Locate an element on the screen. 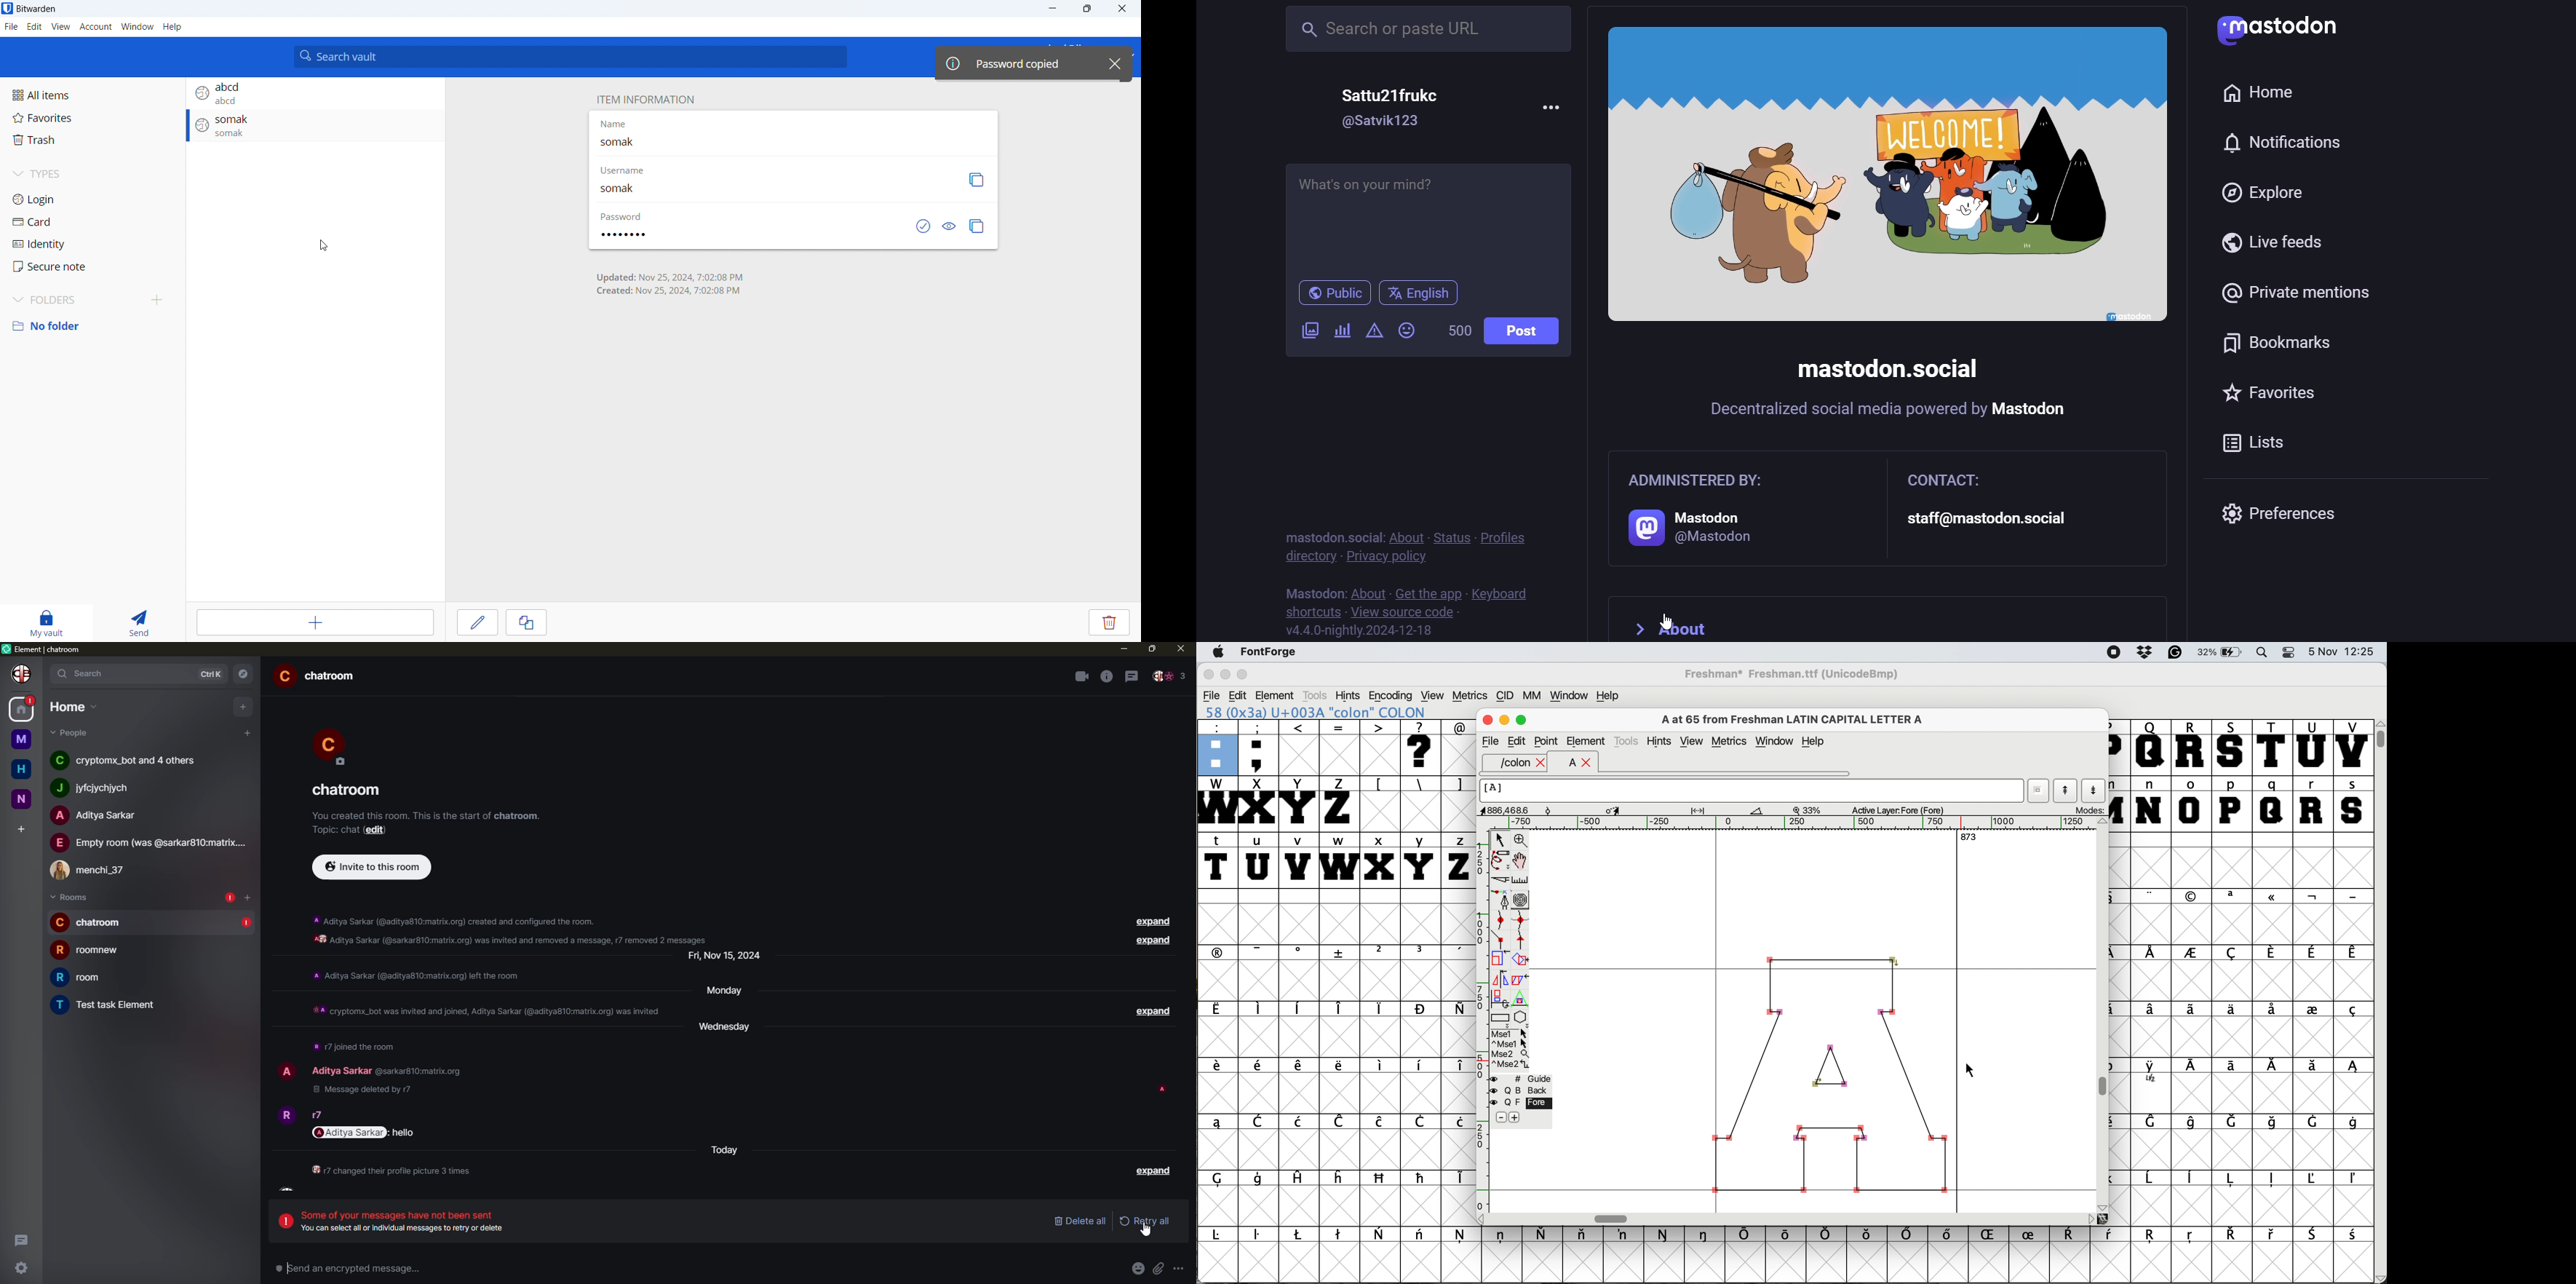 The width and height of the screenshot is (2576, 1288). glyph details is located at coordinates (1717, 811).